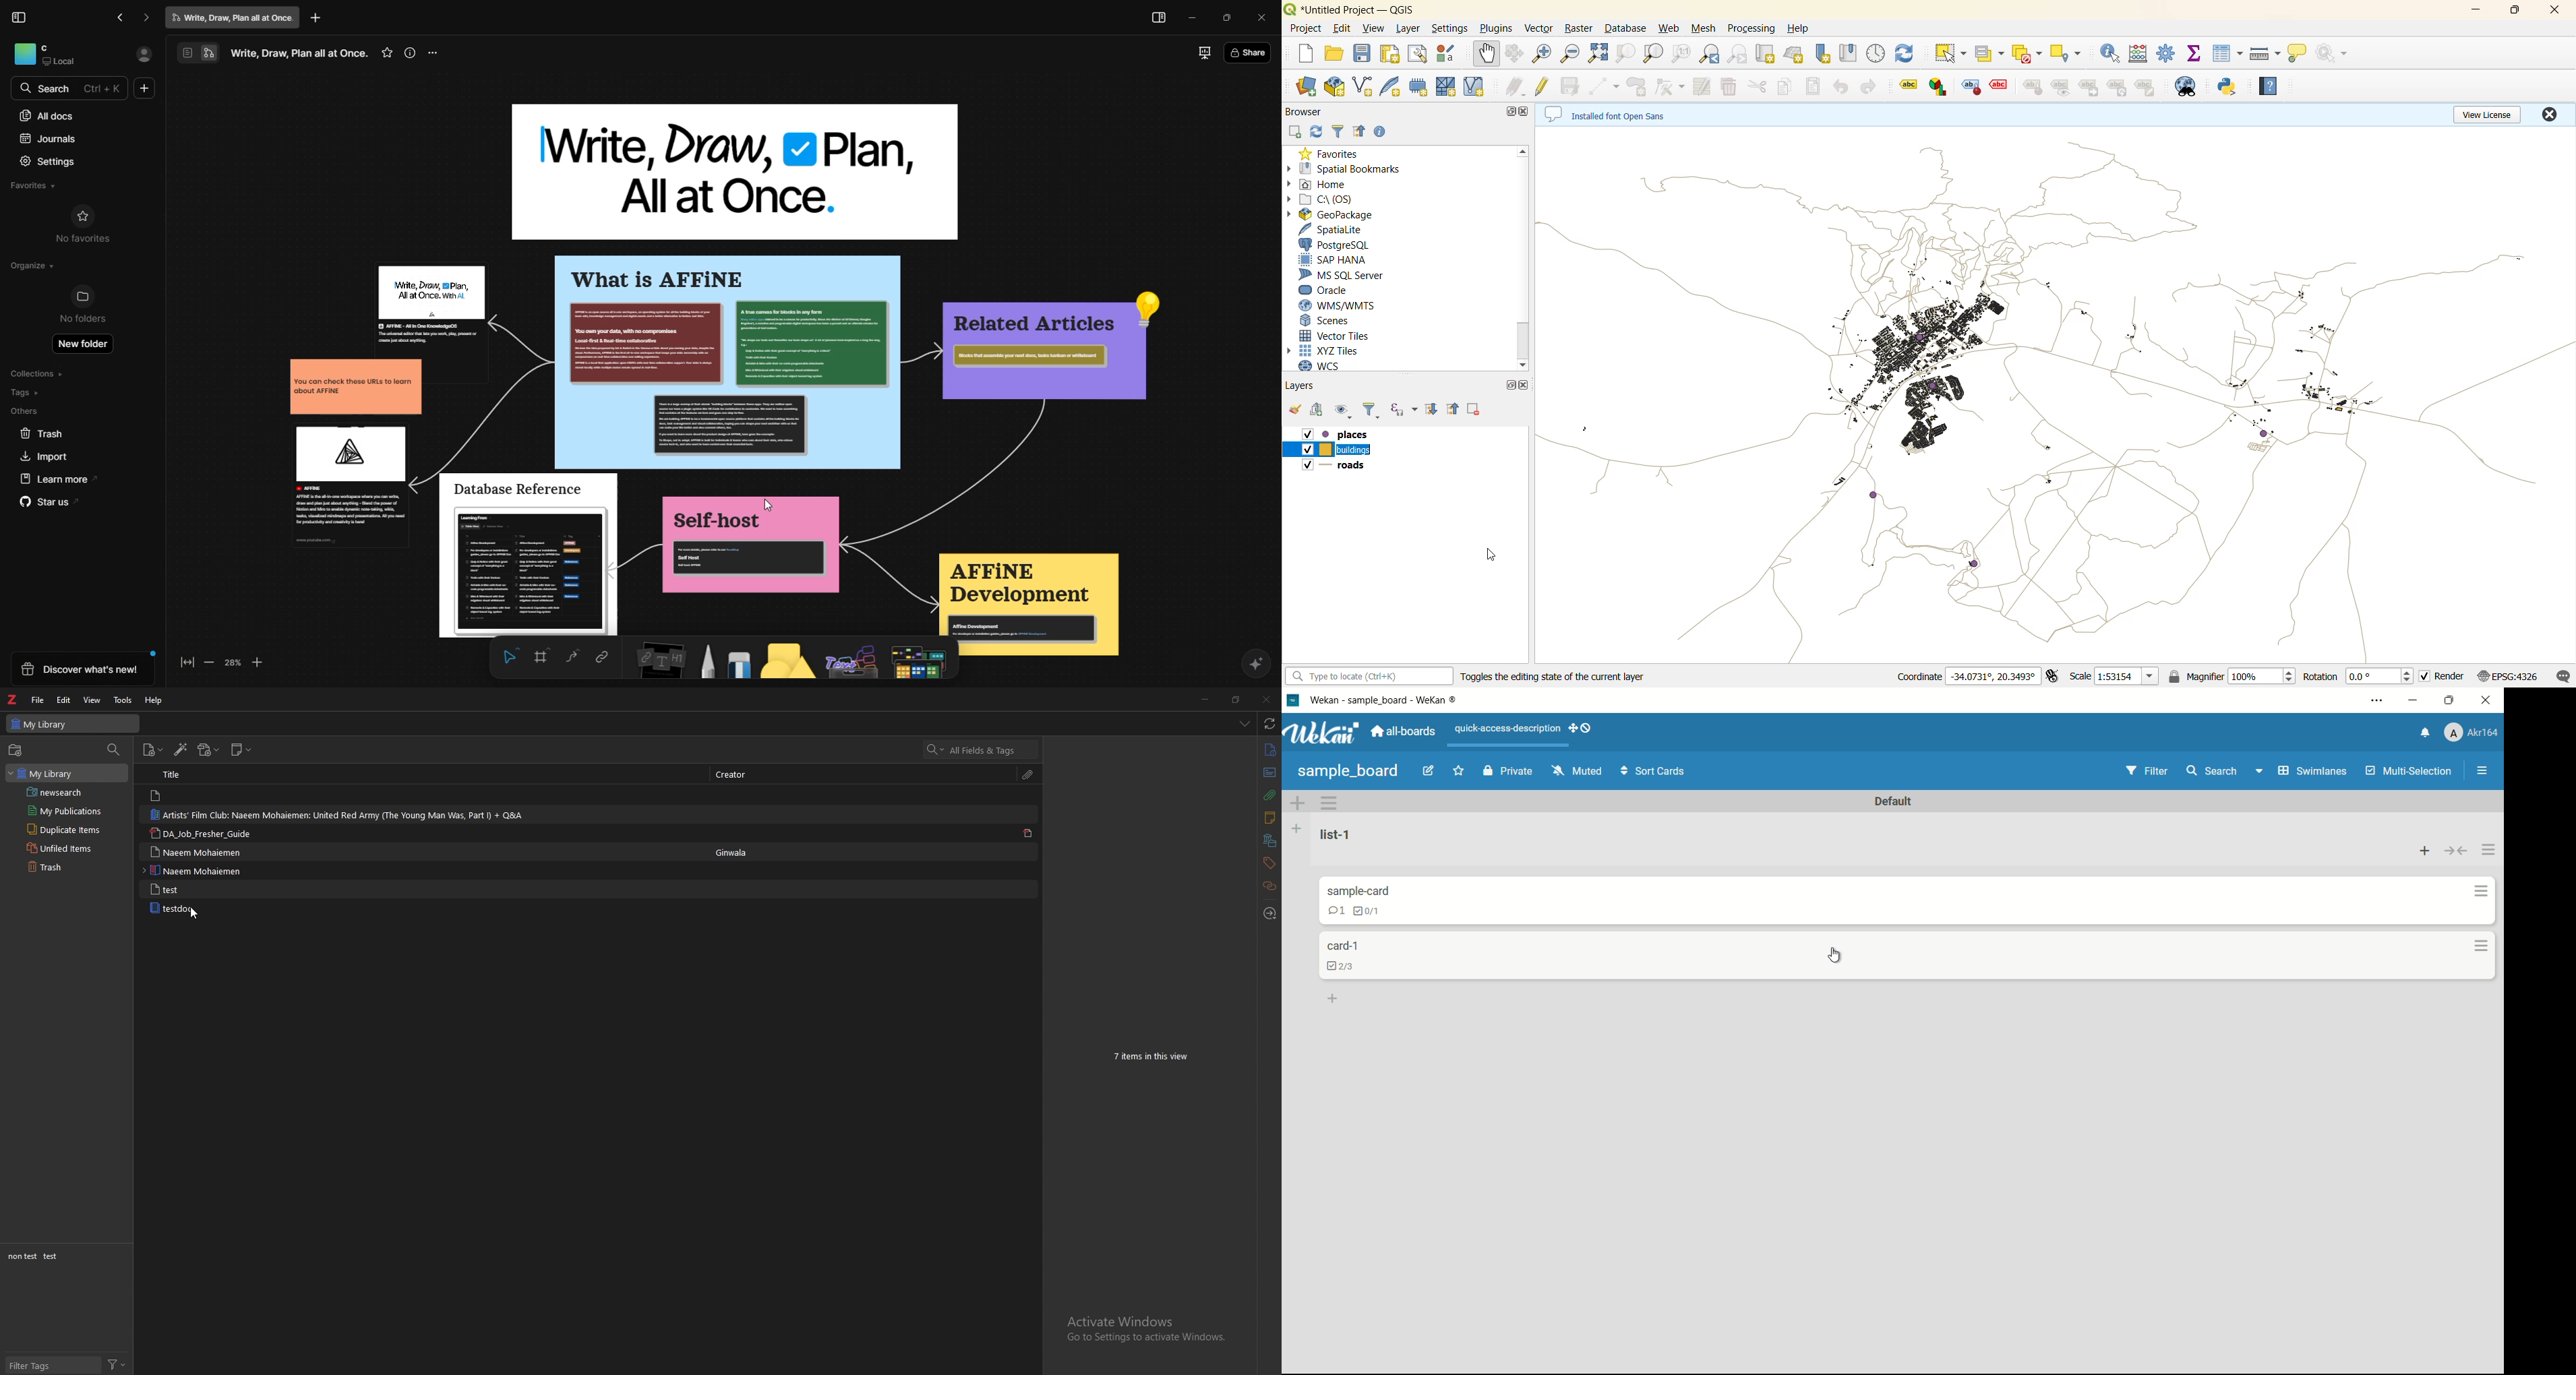  I want to click on swimlane actions, so click(1330, 803).